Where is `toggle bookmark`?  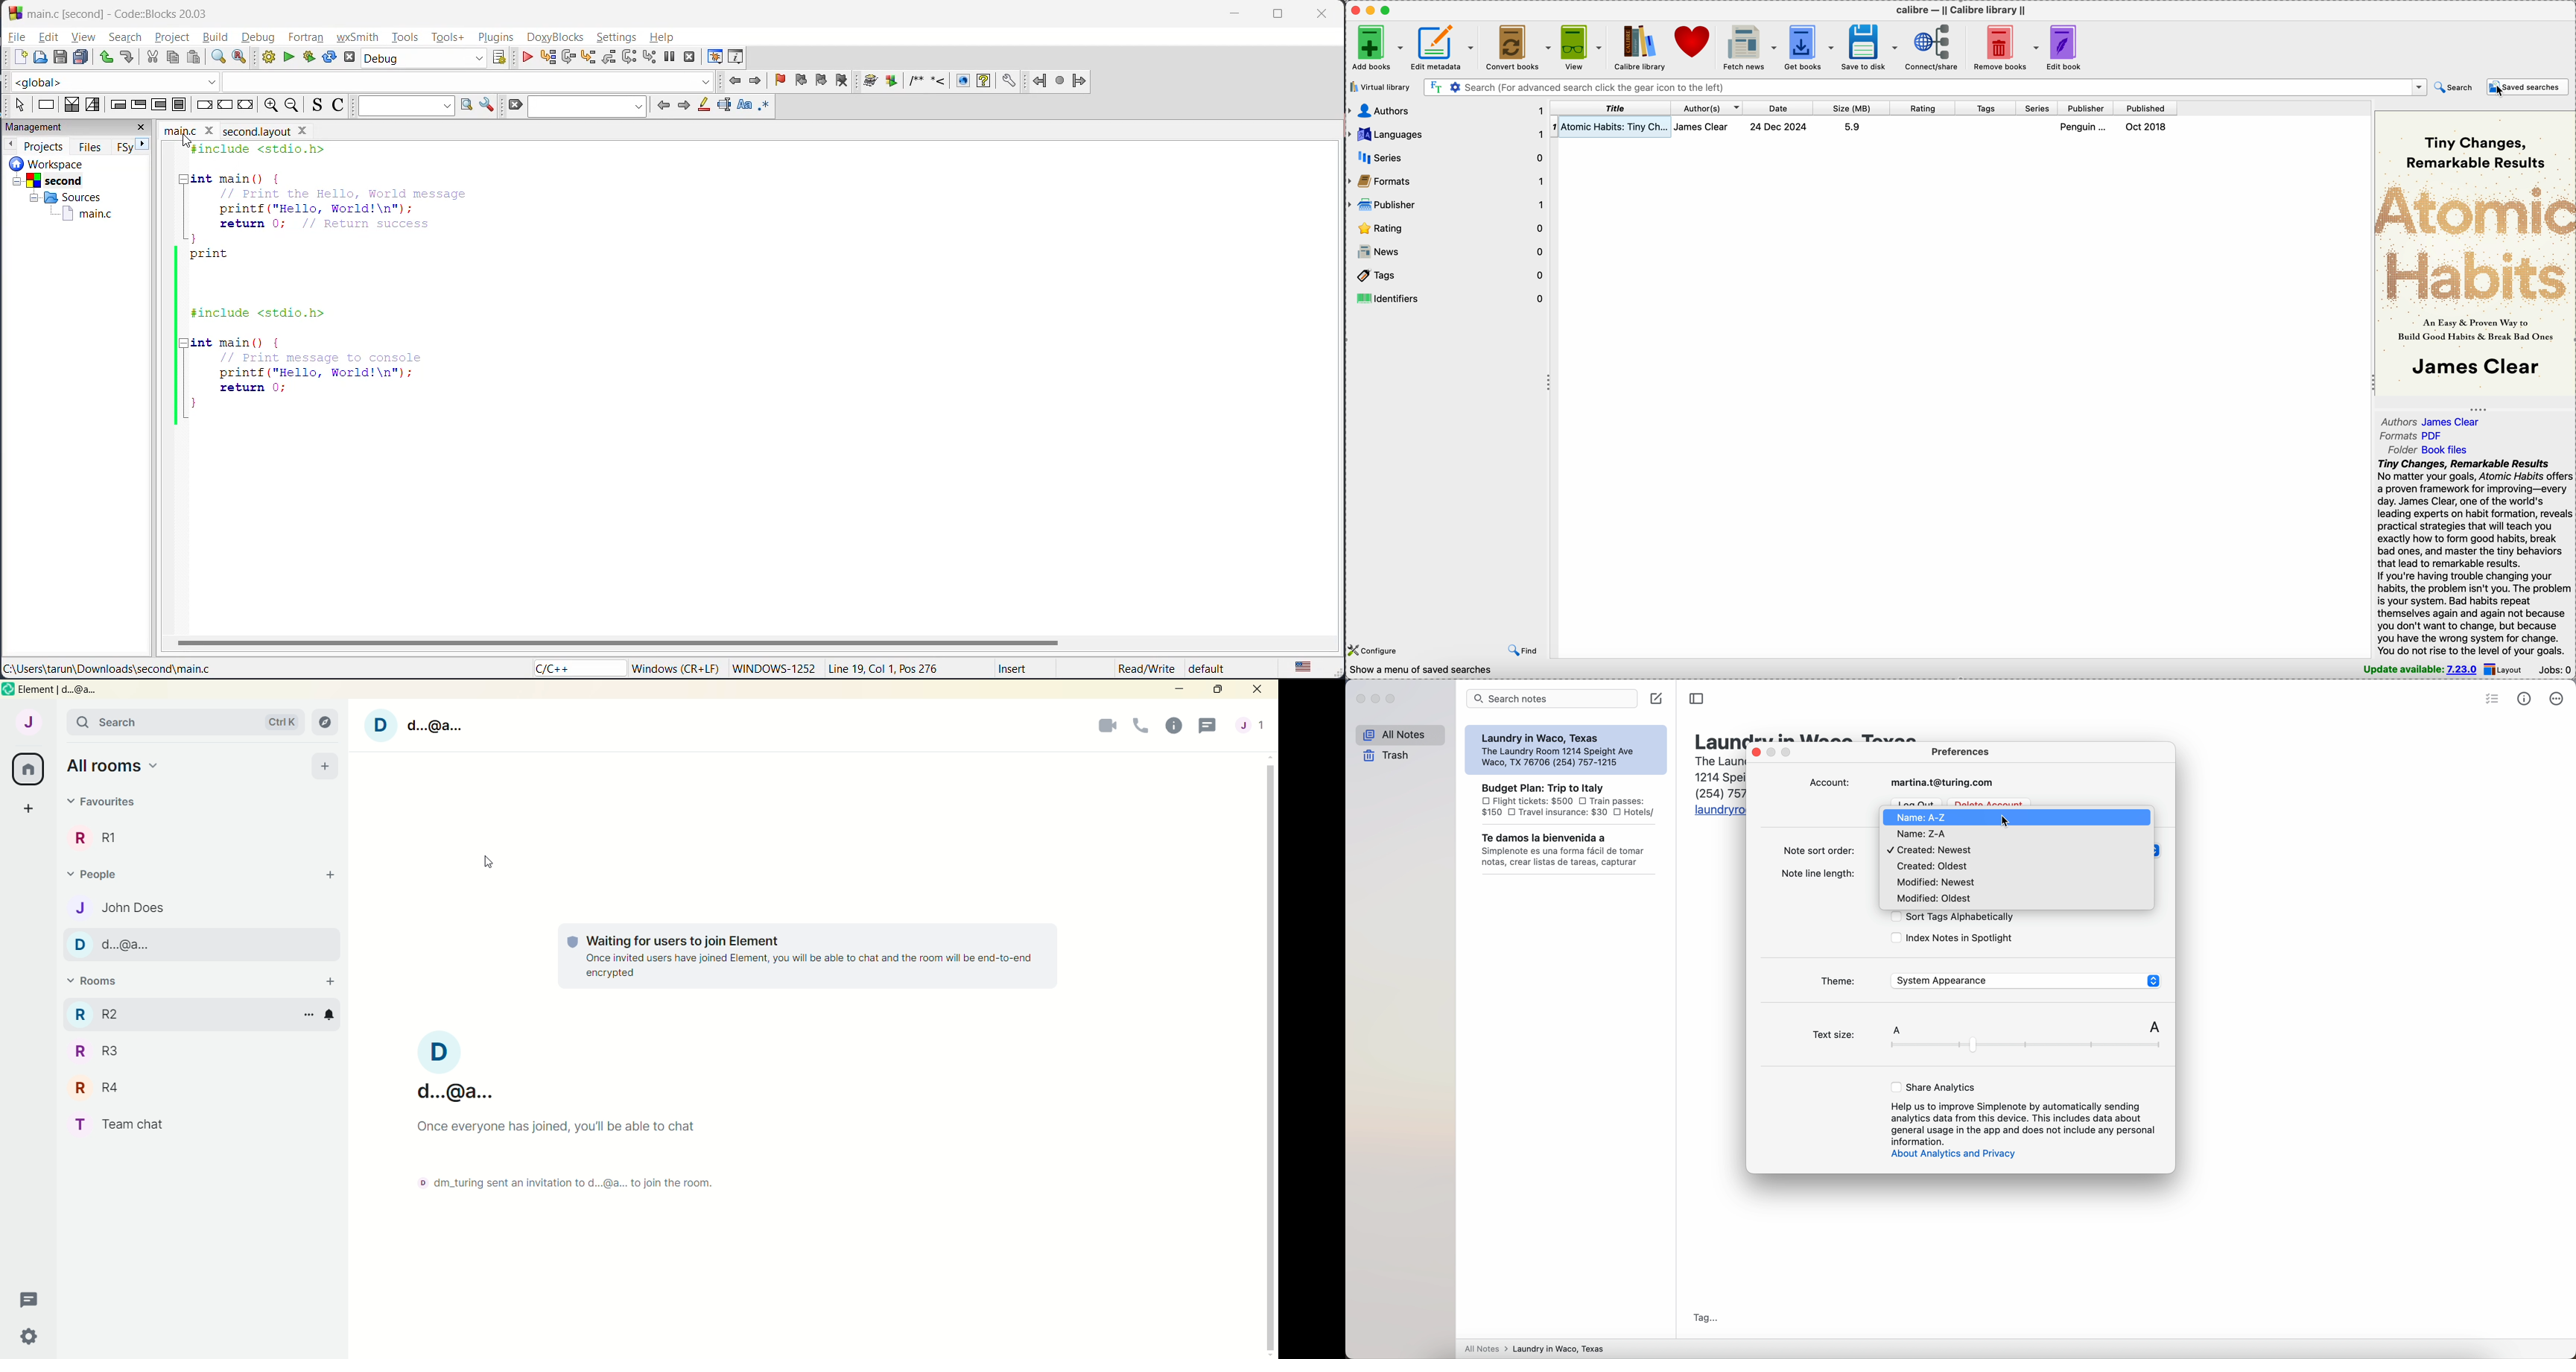 toggle bookmark is located at coordinates (782, 80).